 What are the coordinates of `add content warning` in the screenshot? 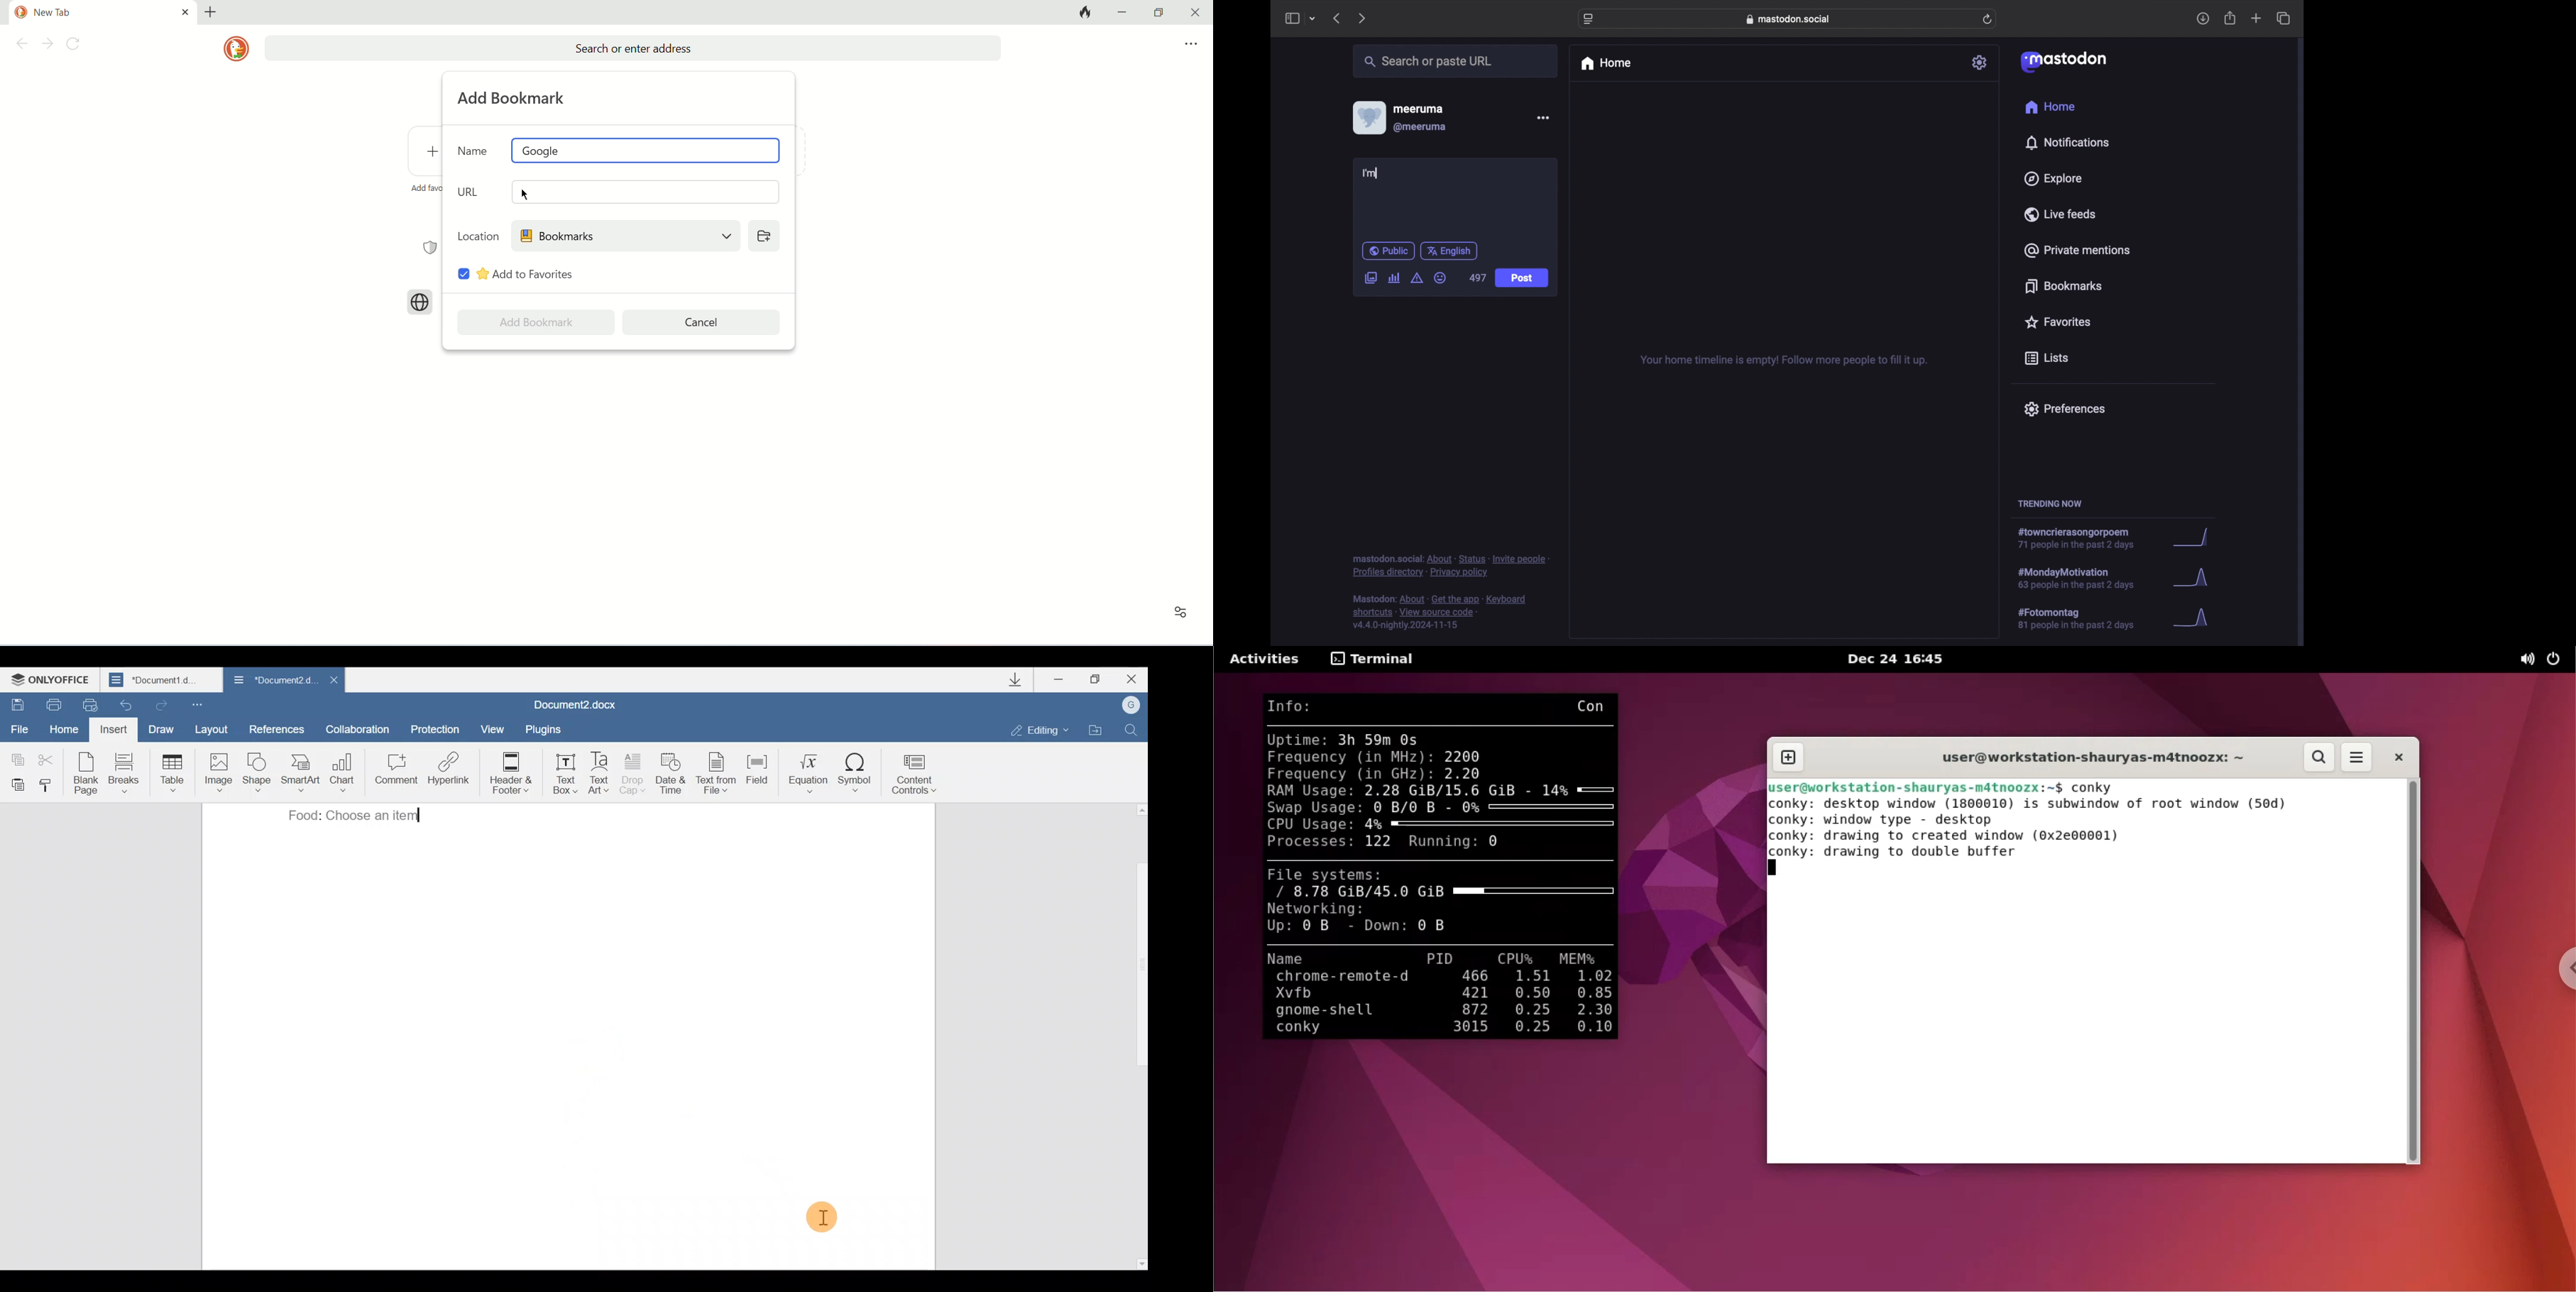 It's located at (1418, 278).